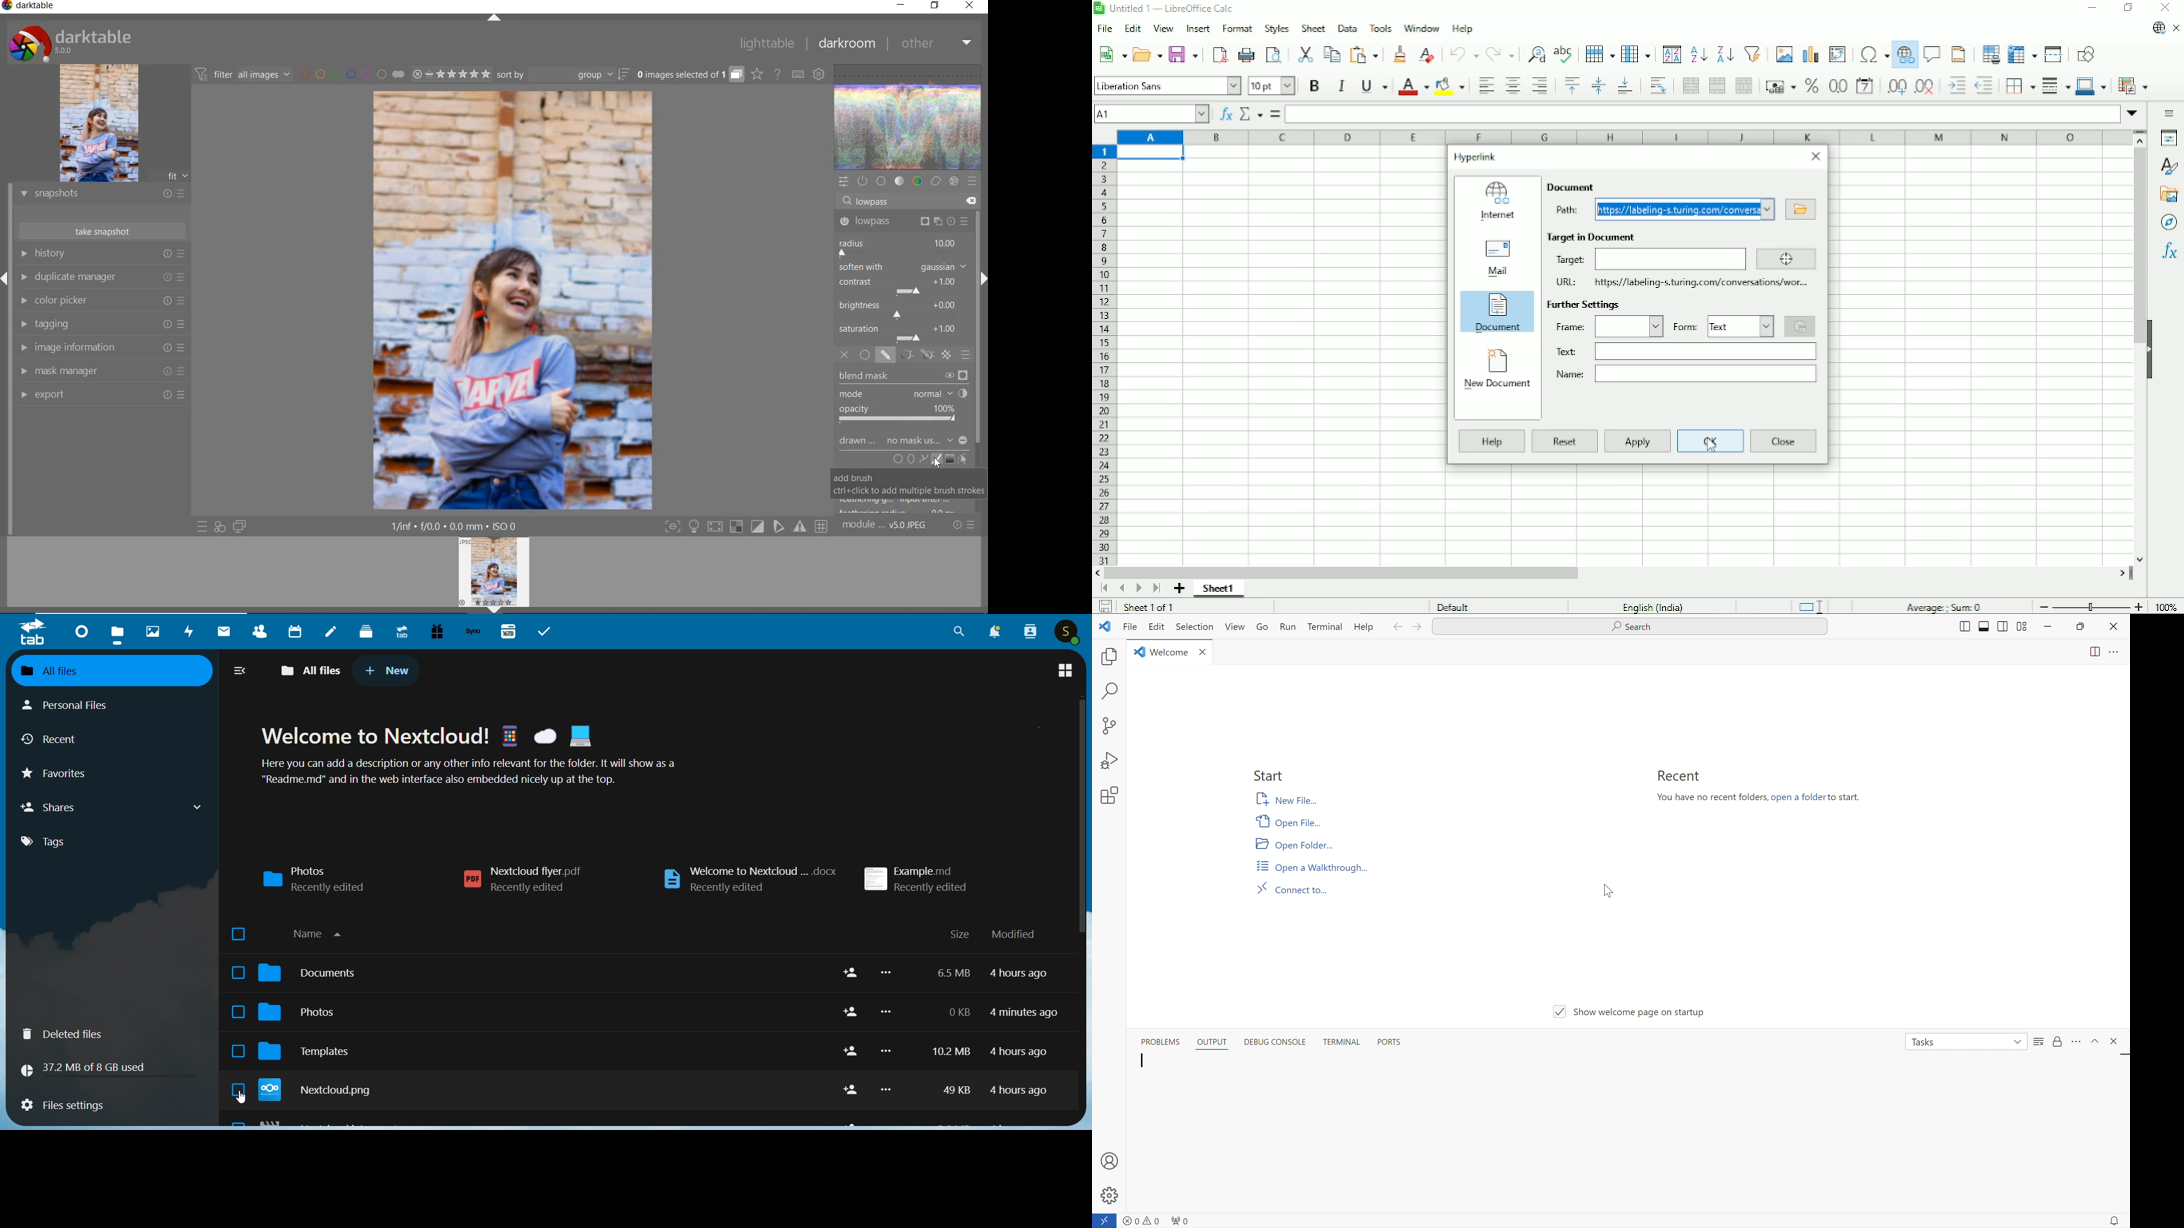 This screenshot has width=2184, height=1232. What do you see at coordinates (992, 973) in the screenshot?
I see `6.5MB 4 hours ago` at bounding box center [992, 973].